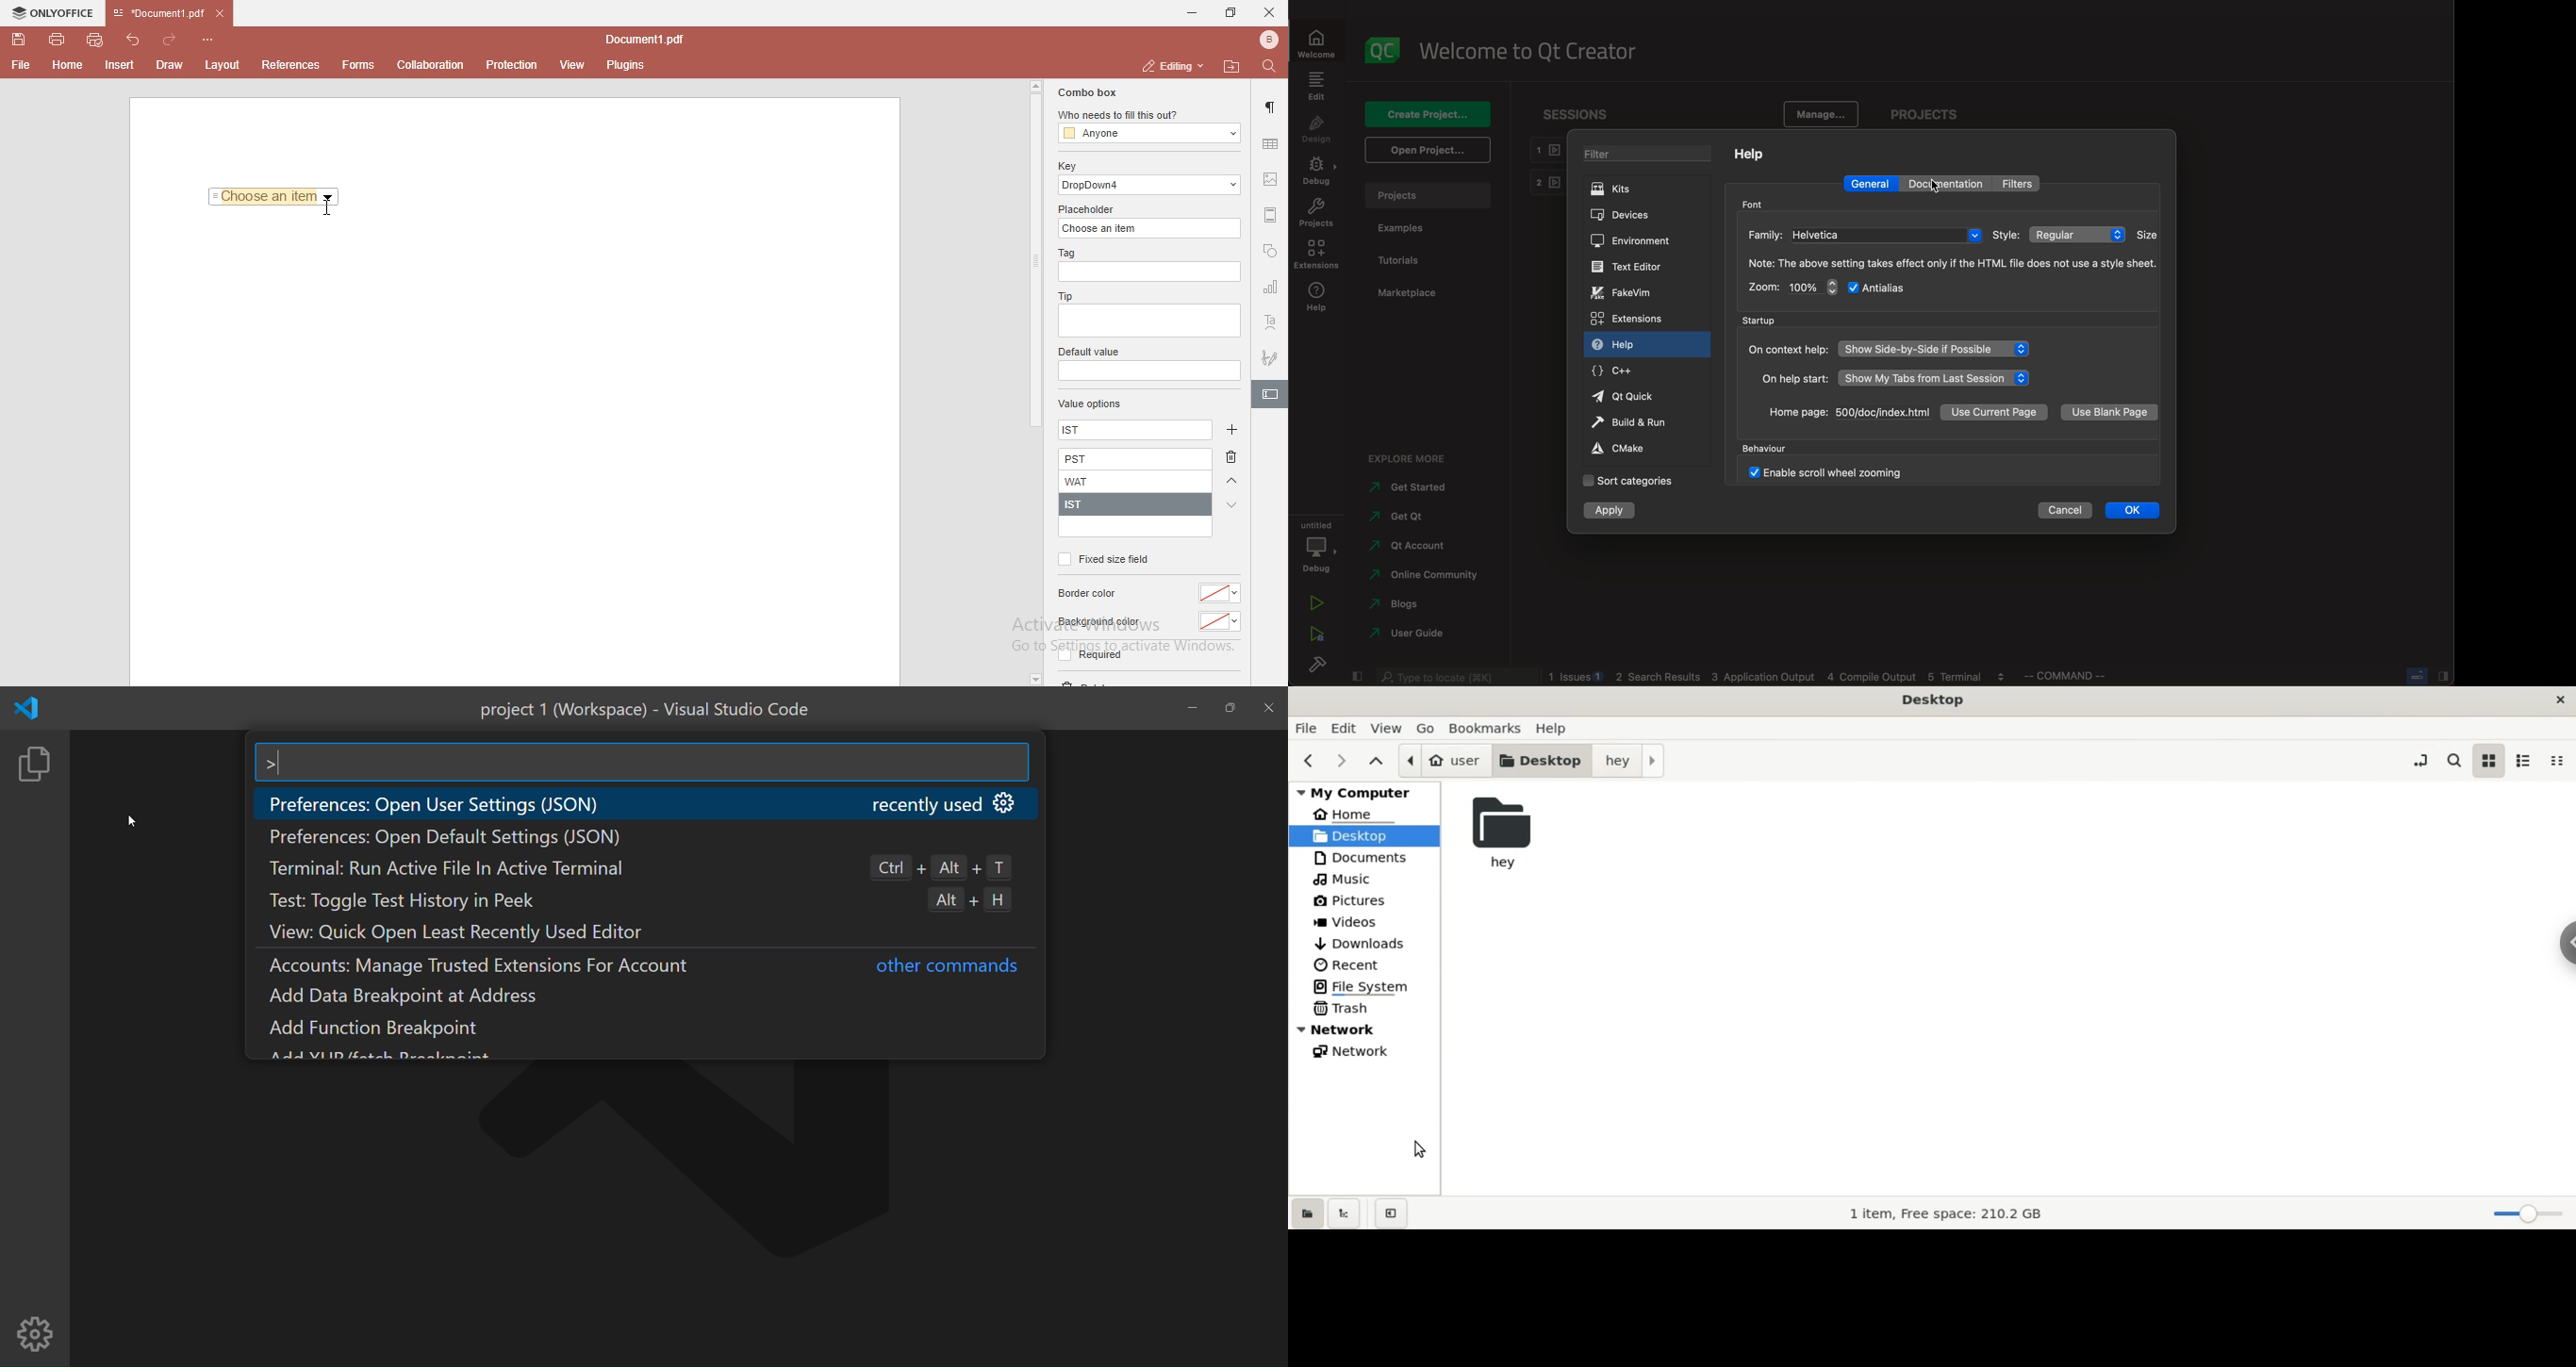 Image resolution: width=2576 pixels, height=1372 pixels. I want to click on bluetooth, so click(1263, 40).